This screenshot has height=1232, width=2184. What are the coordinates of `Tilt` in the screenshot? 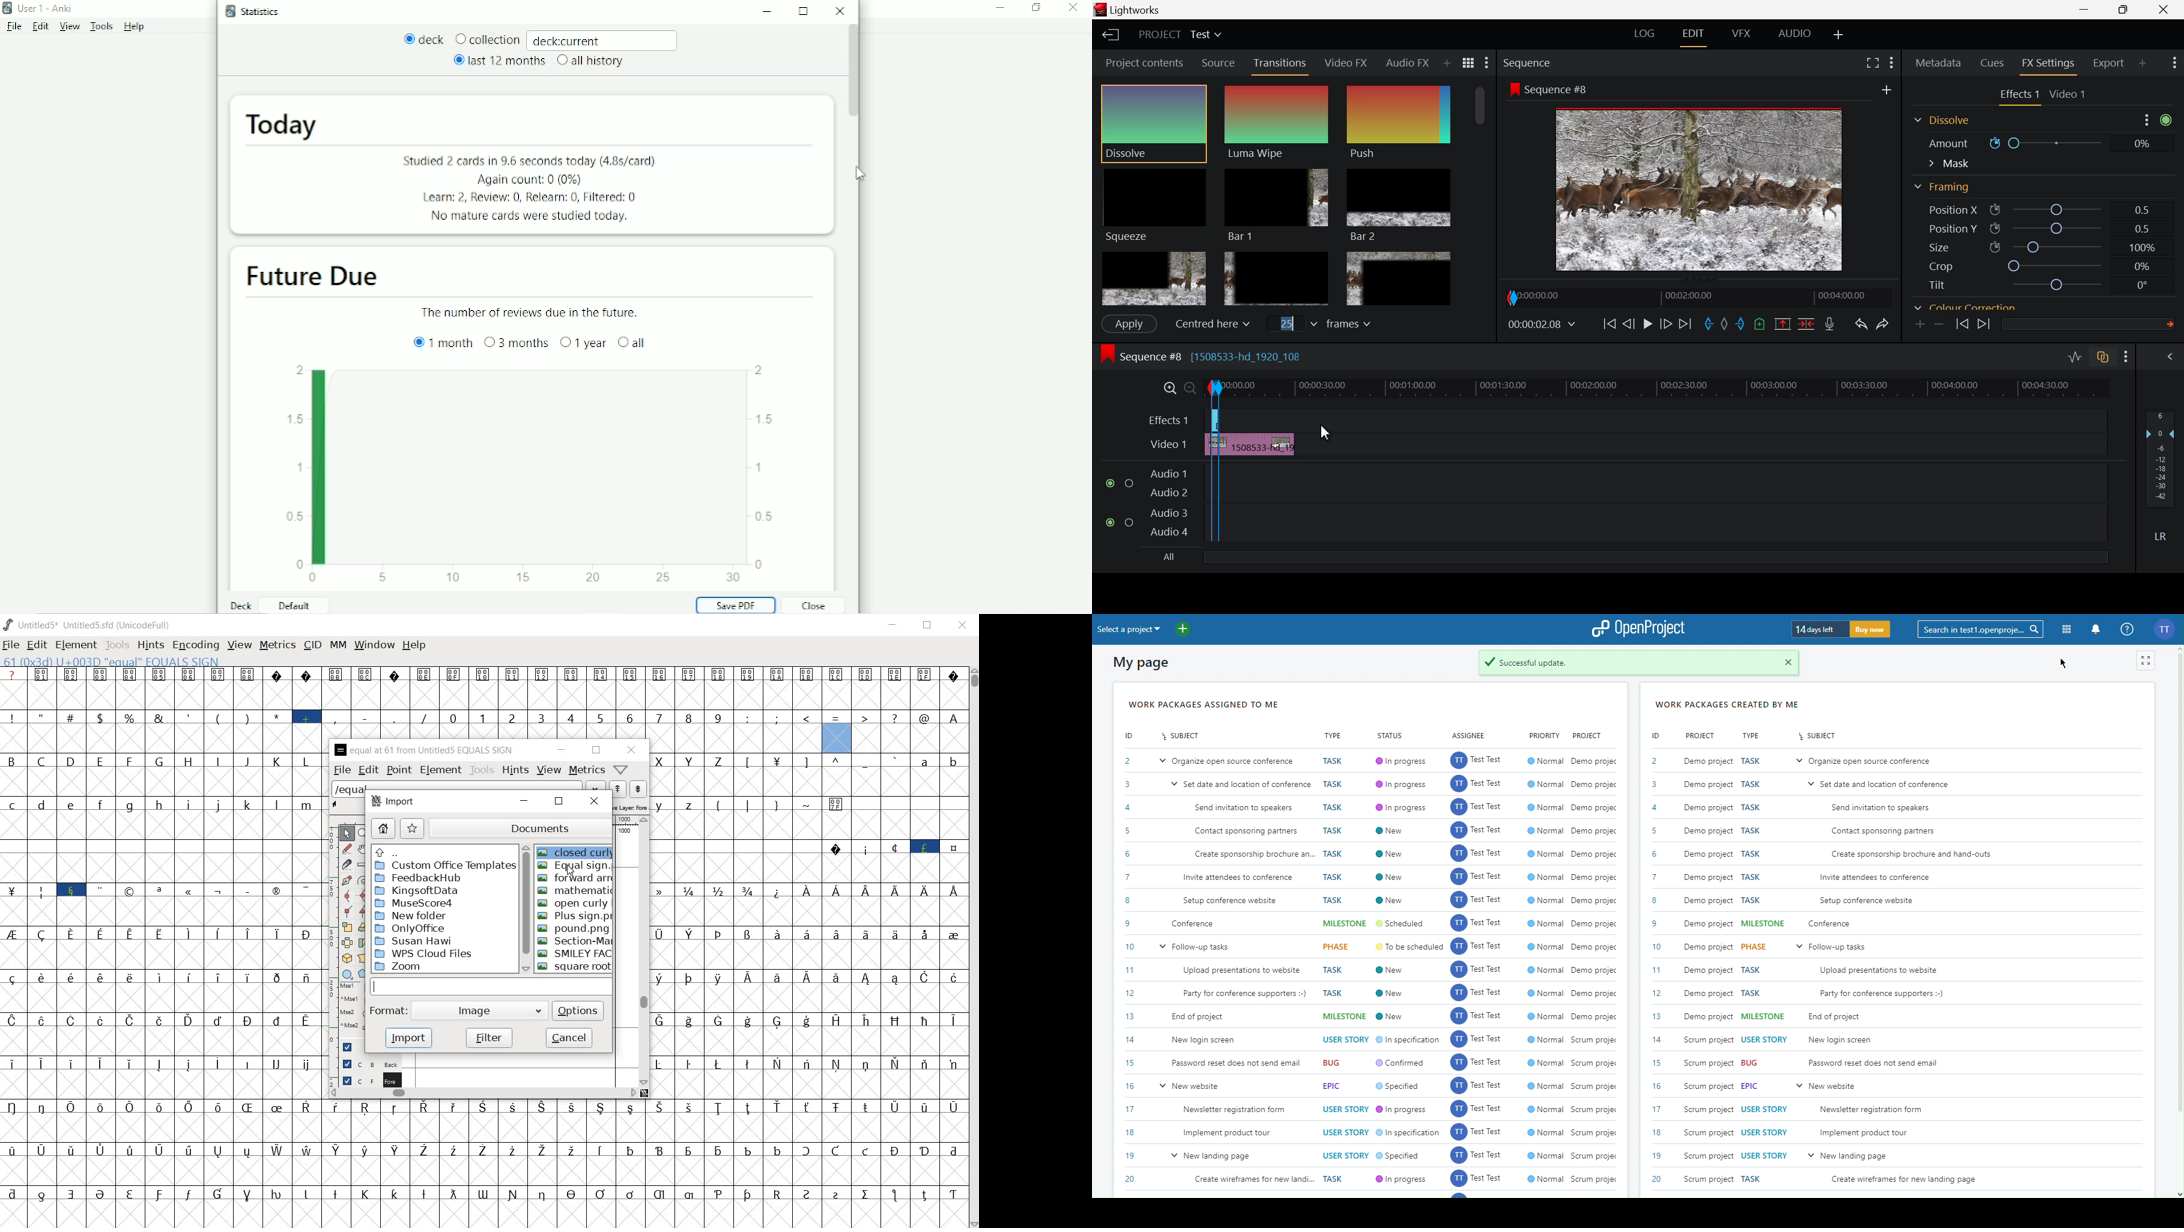 It's located at (2033, 220).